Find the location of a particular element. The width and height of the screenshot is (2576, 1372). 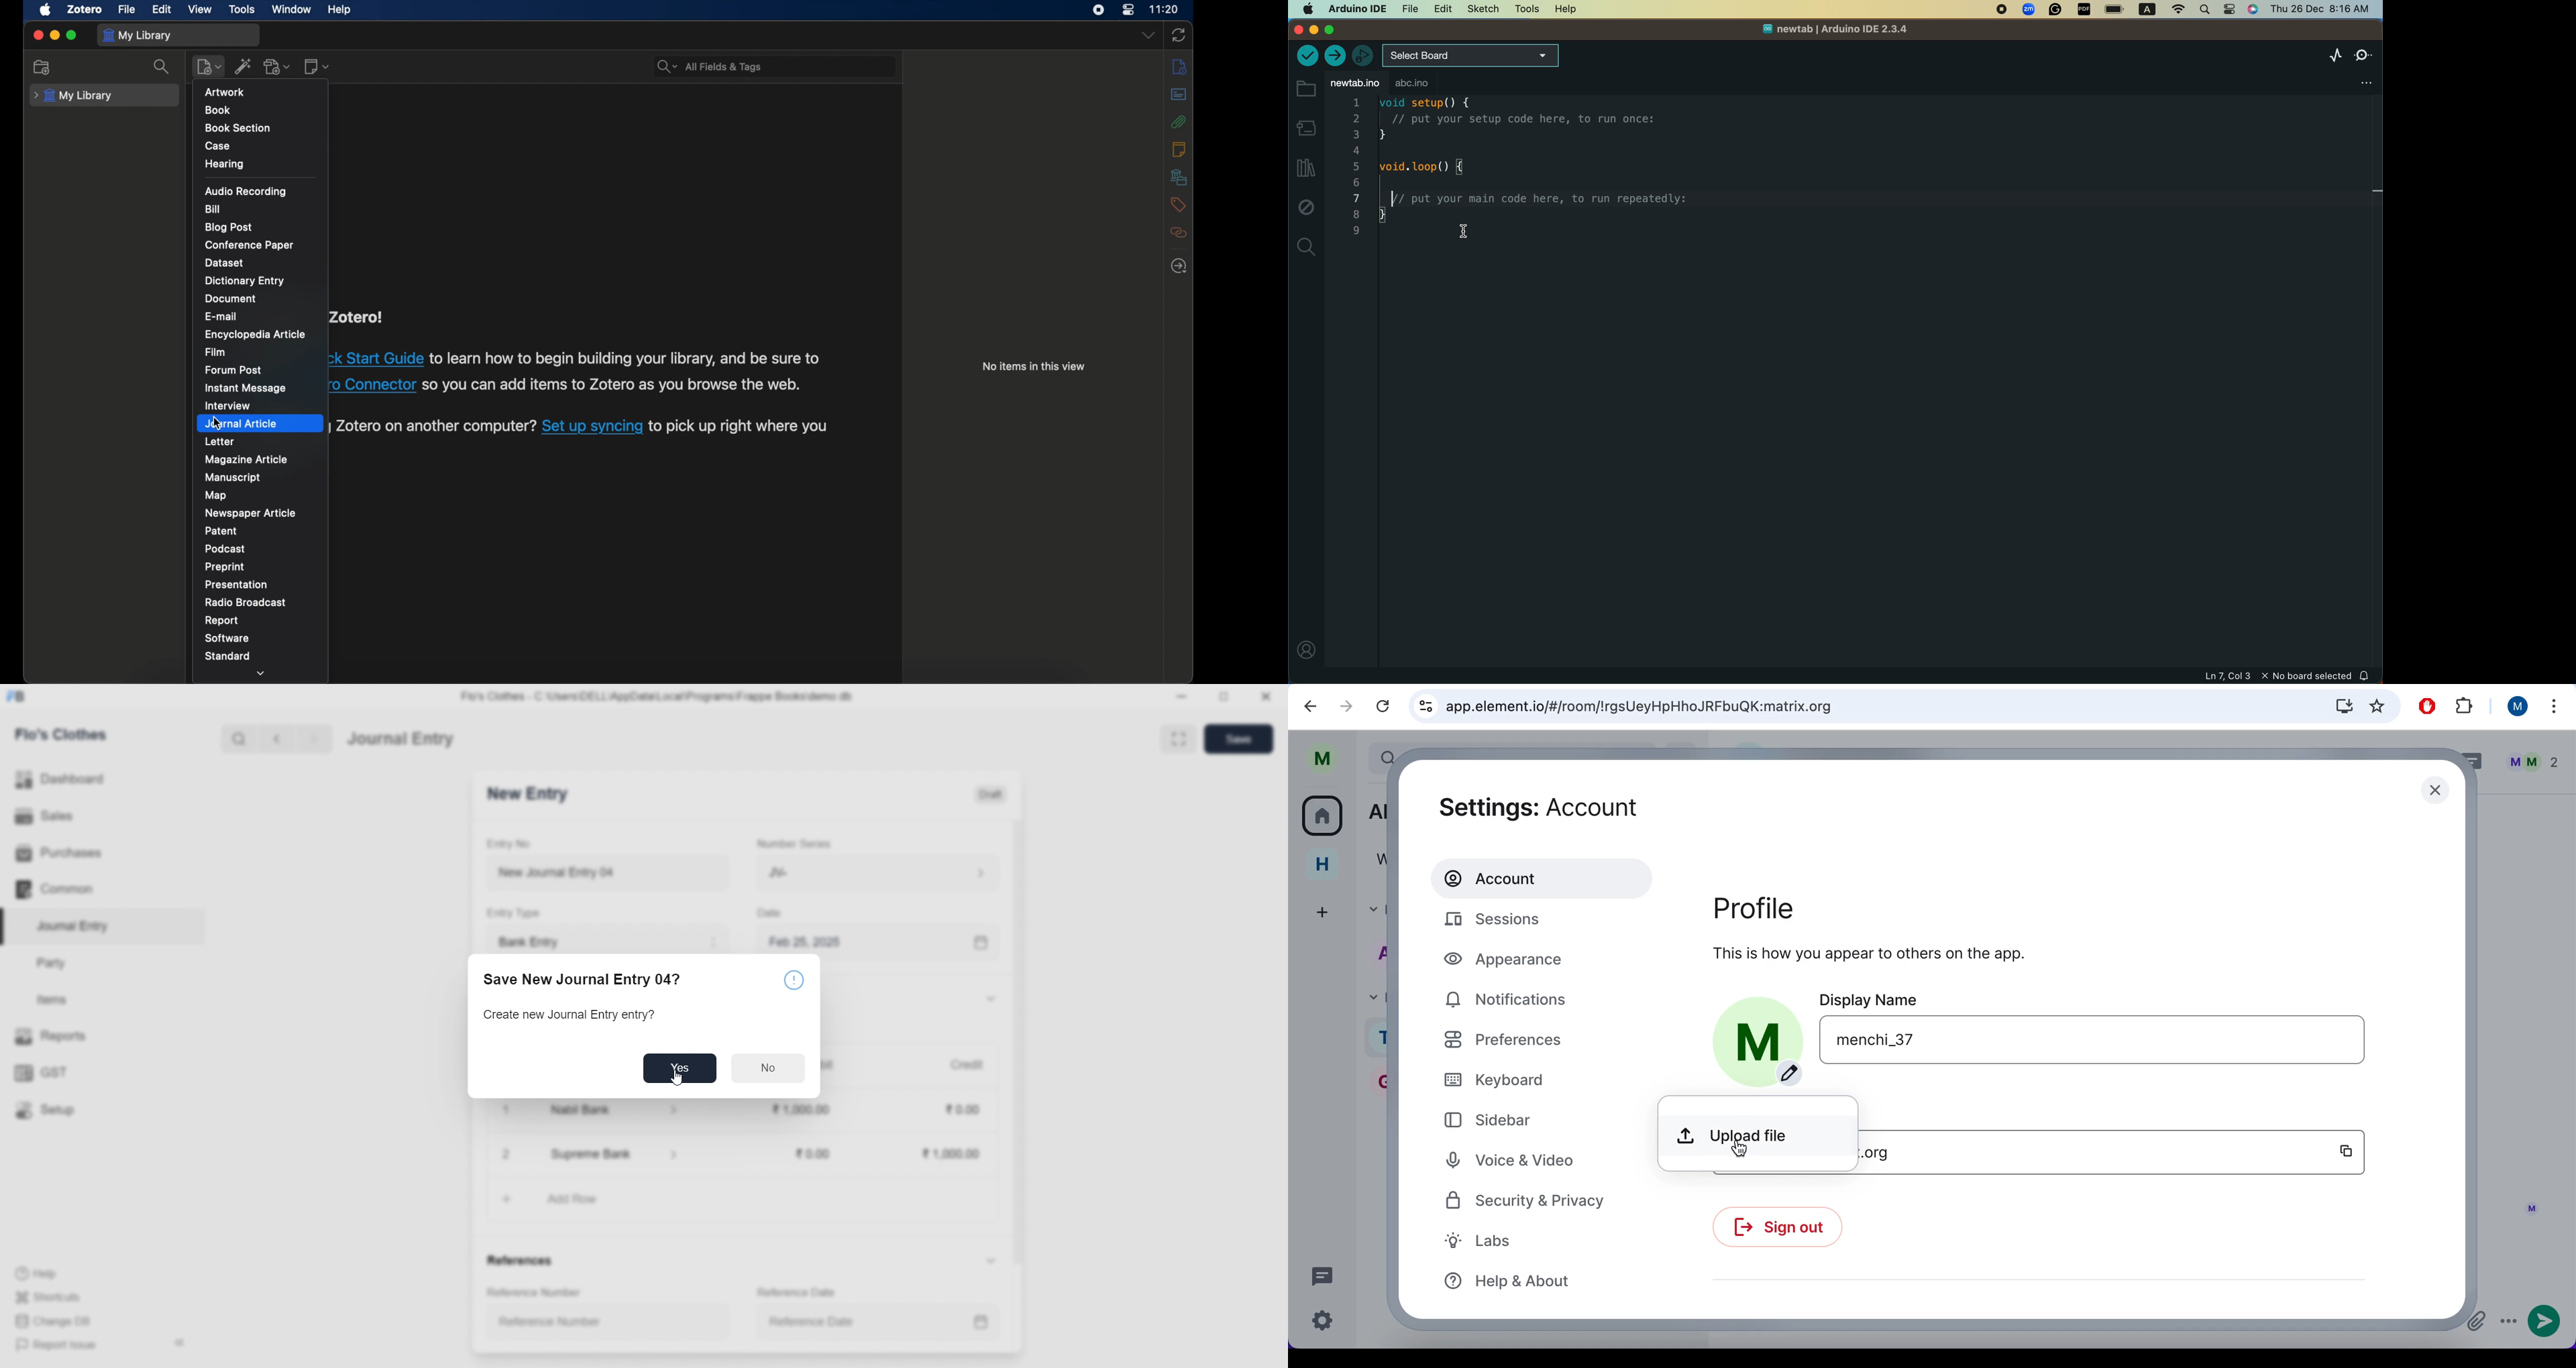

add attachment is located at coordinates (278, 67).